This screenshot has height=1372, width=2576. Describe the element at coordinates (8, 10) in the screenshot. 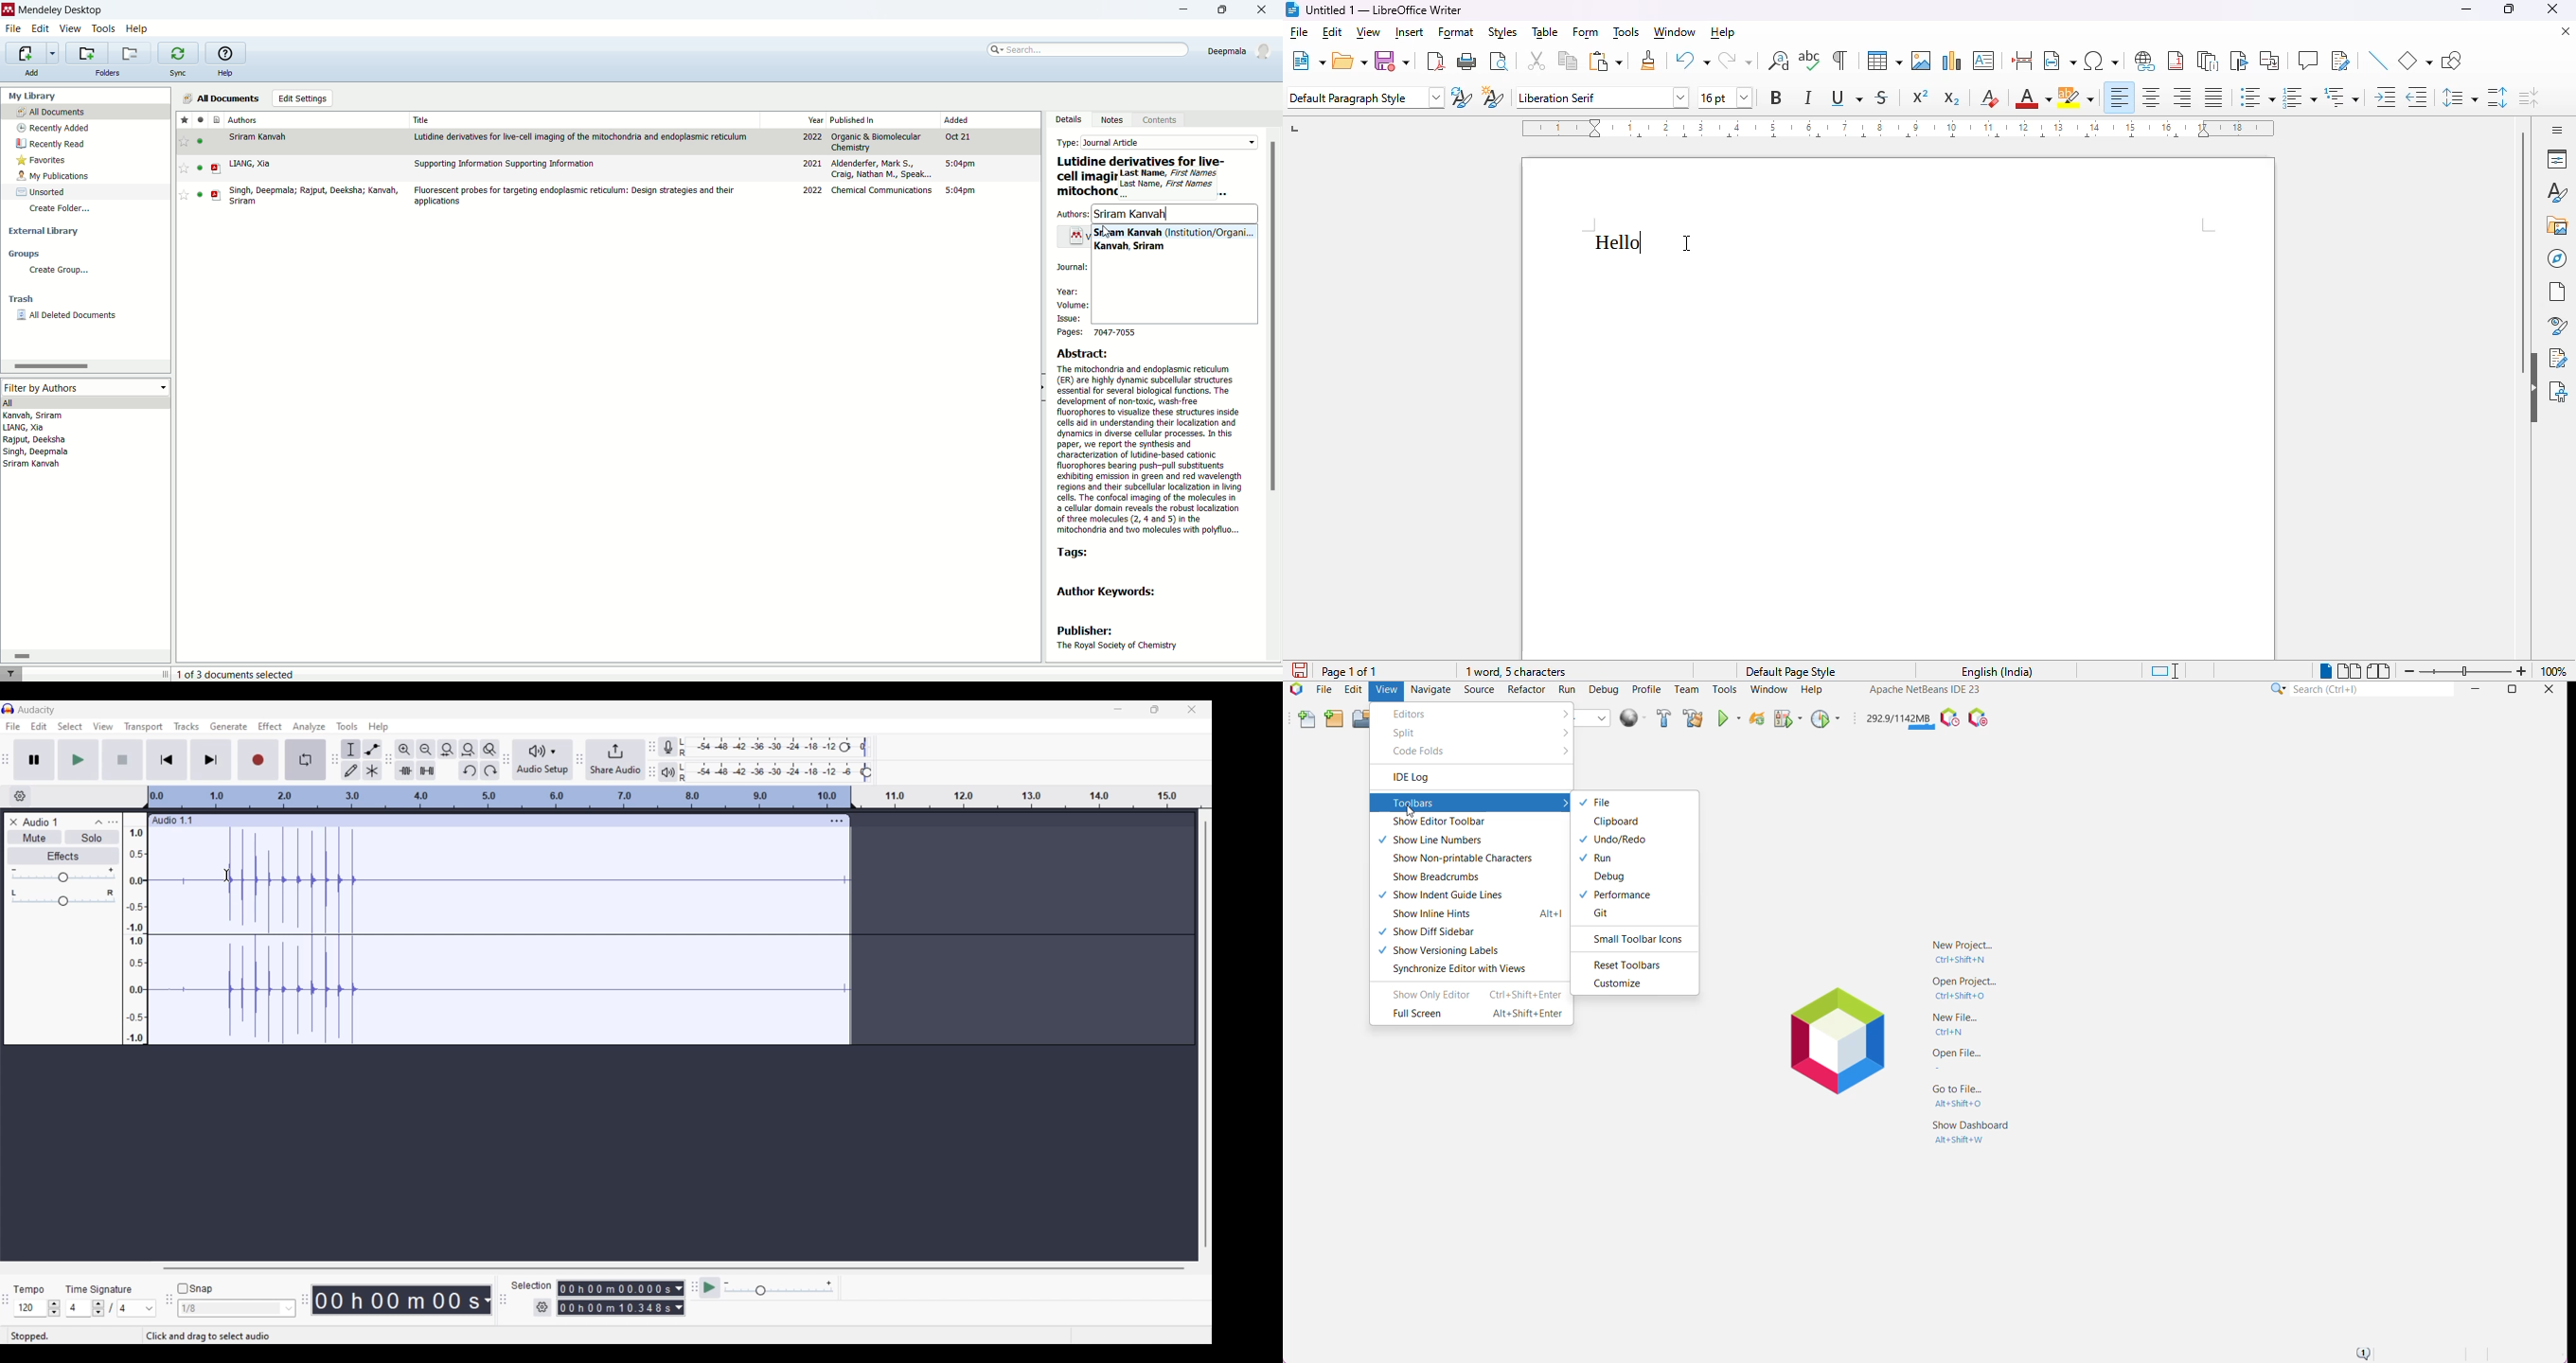

I see `logo` at that location.